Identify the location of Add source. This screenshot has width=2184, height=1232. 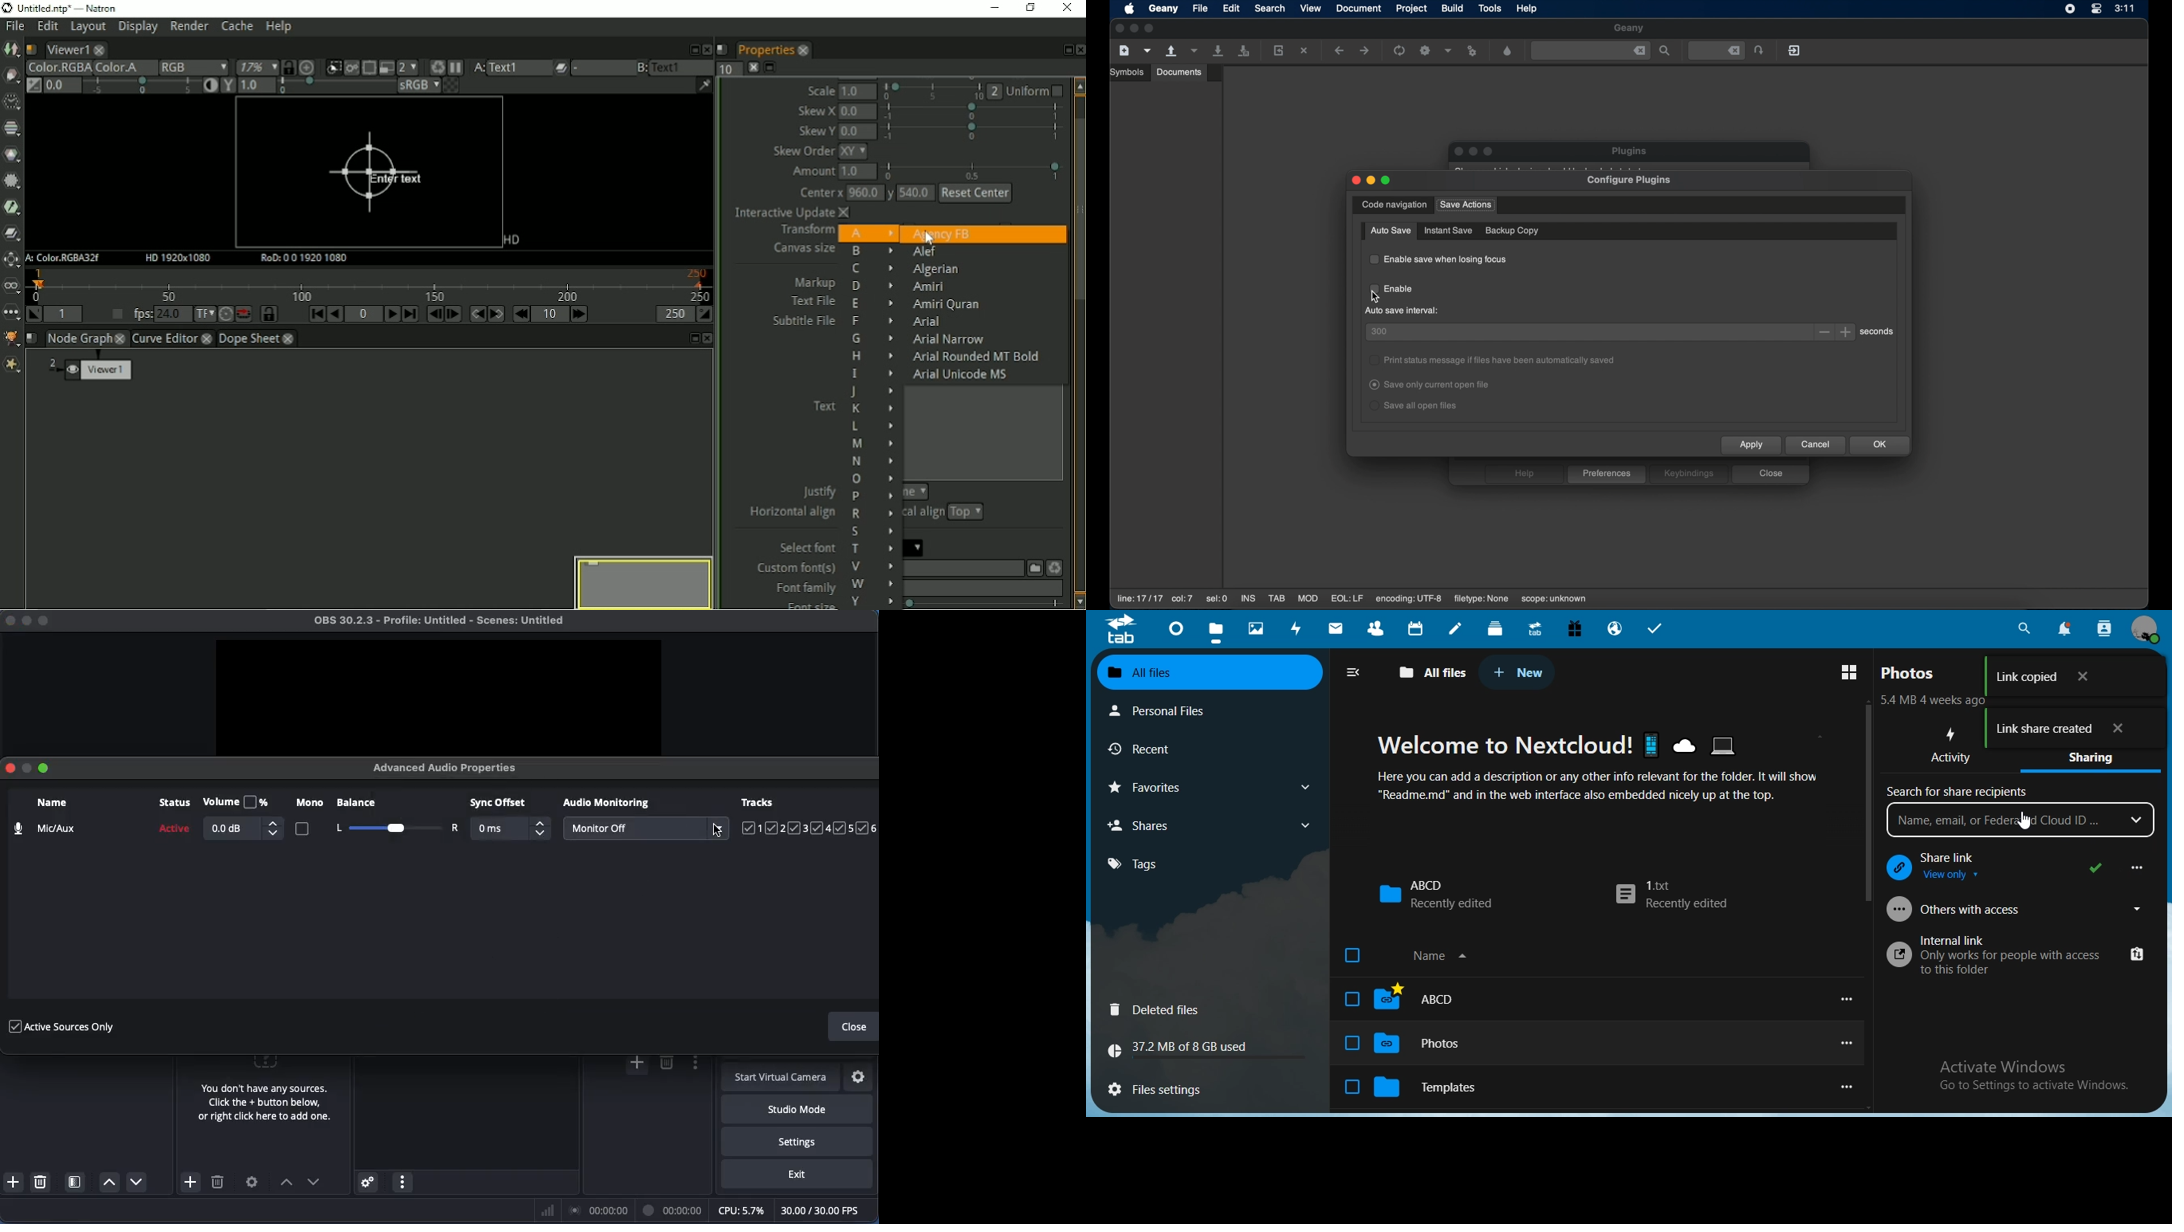
(189, 1182).